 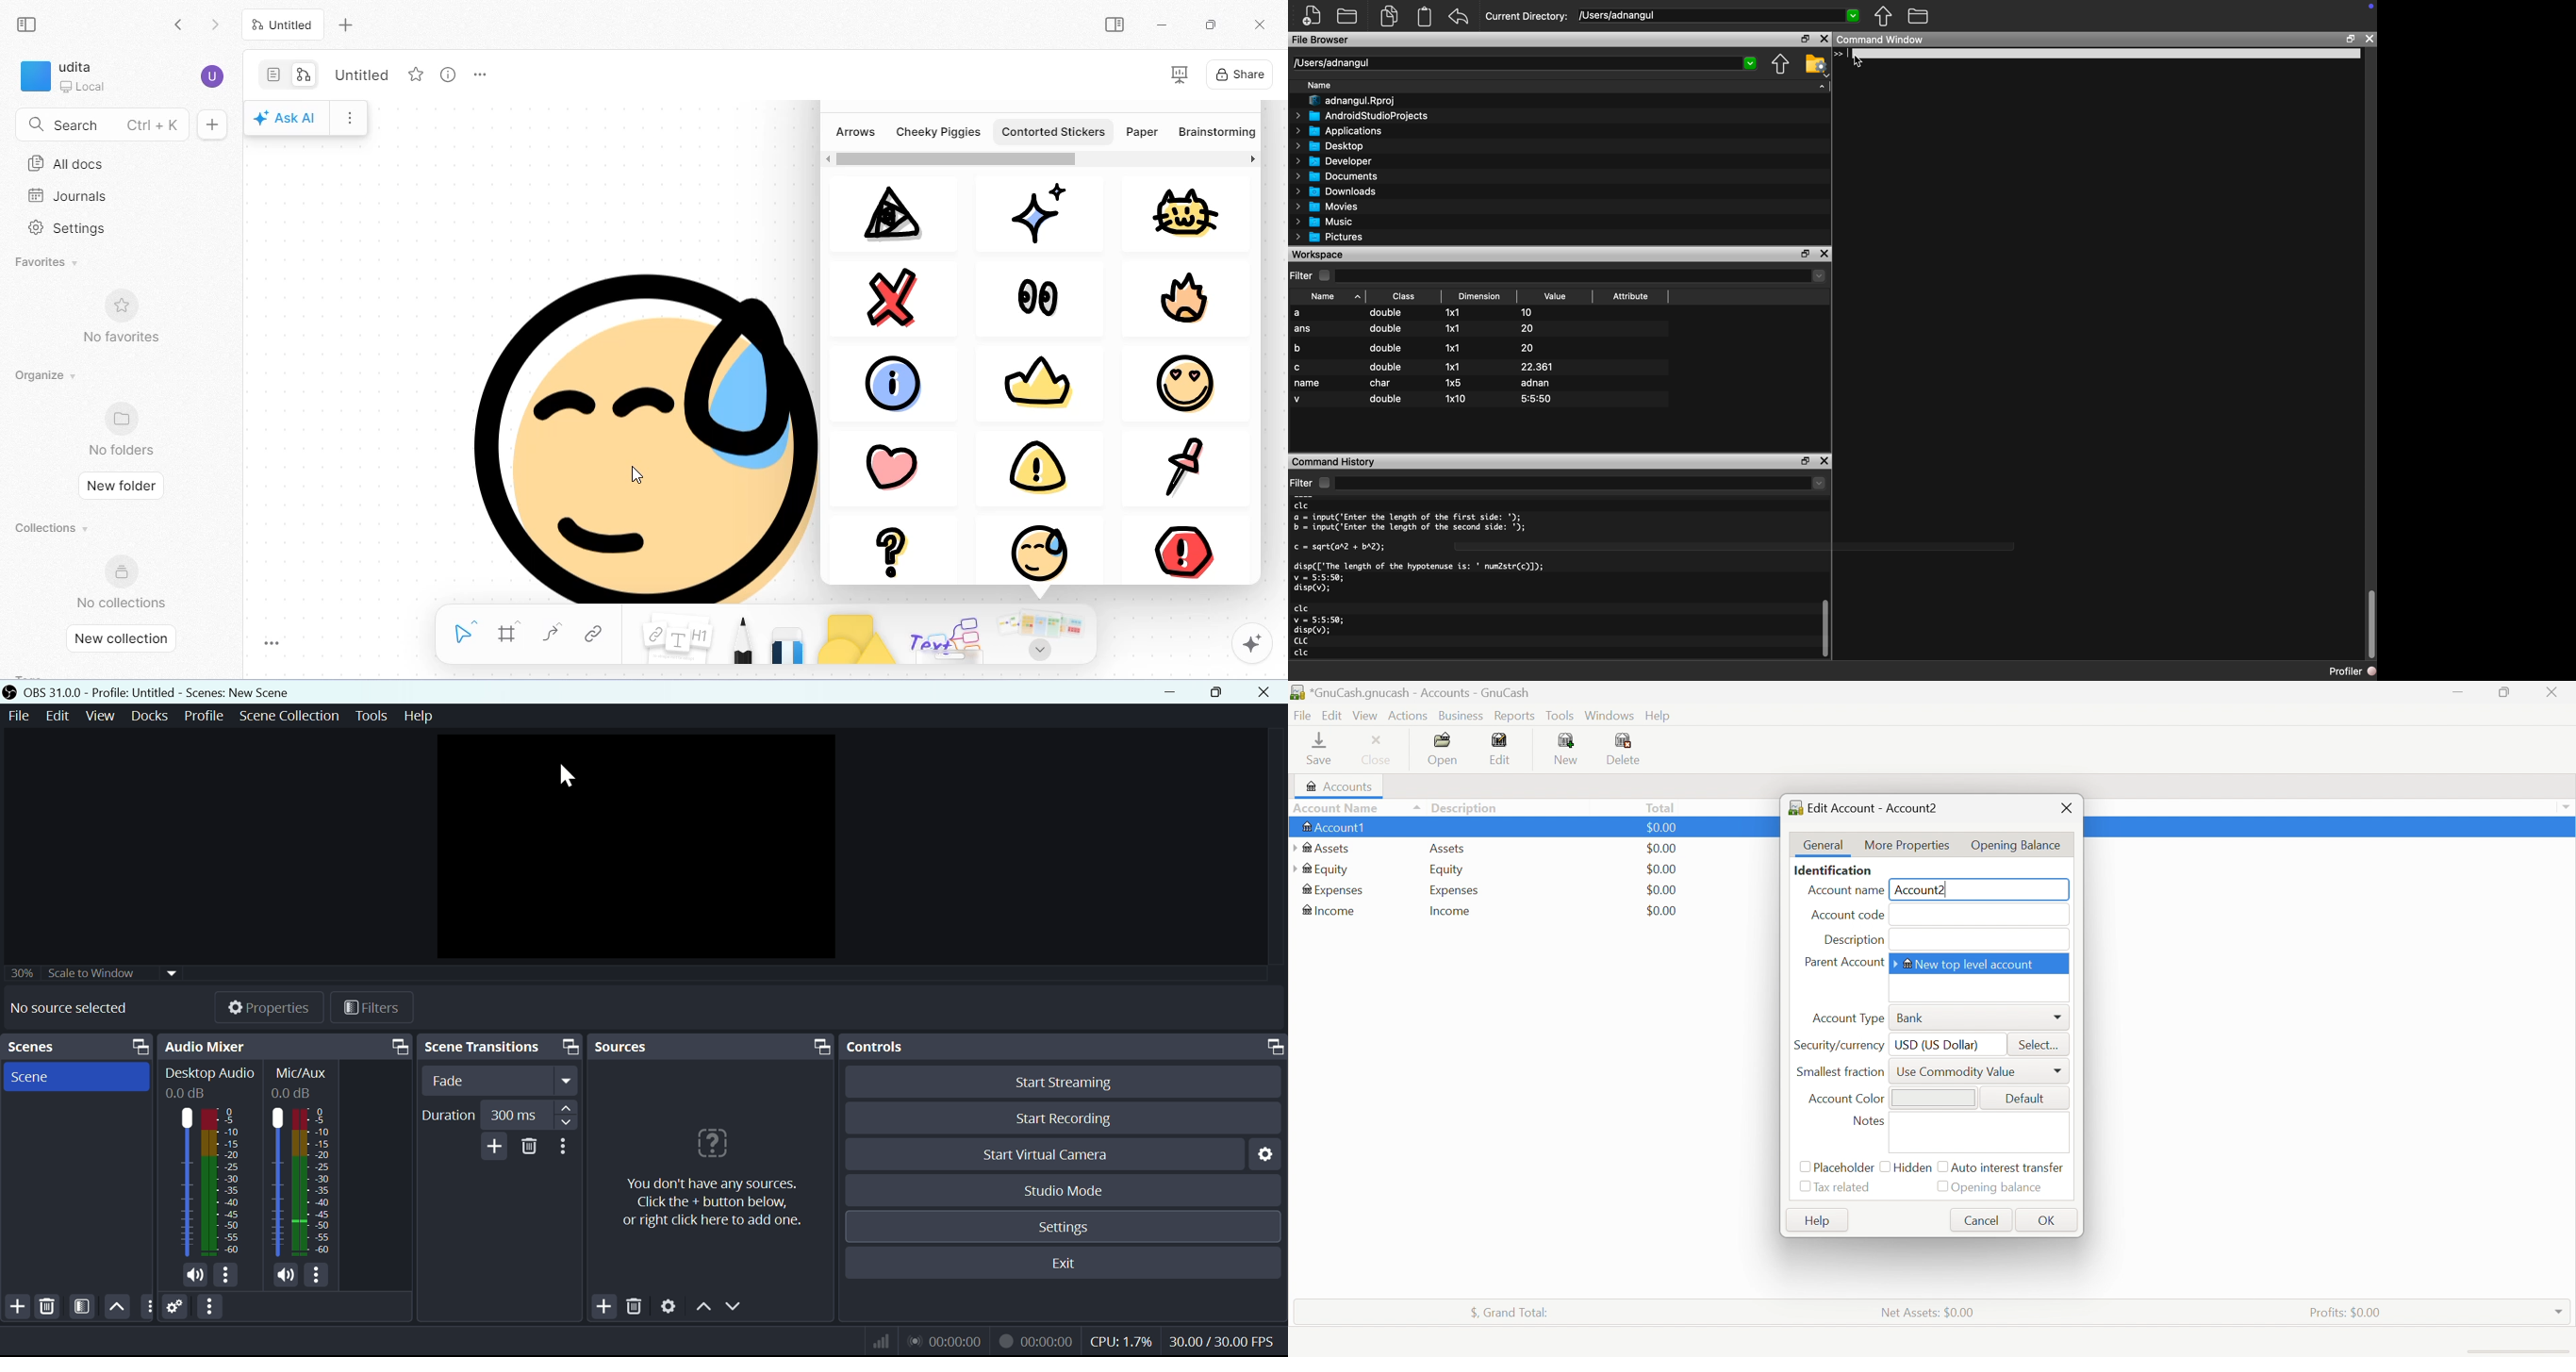 What do you see at coordinates (213, 76) in the screenshot?
I see `account` at bounding box center [213, 76].